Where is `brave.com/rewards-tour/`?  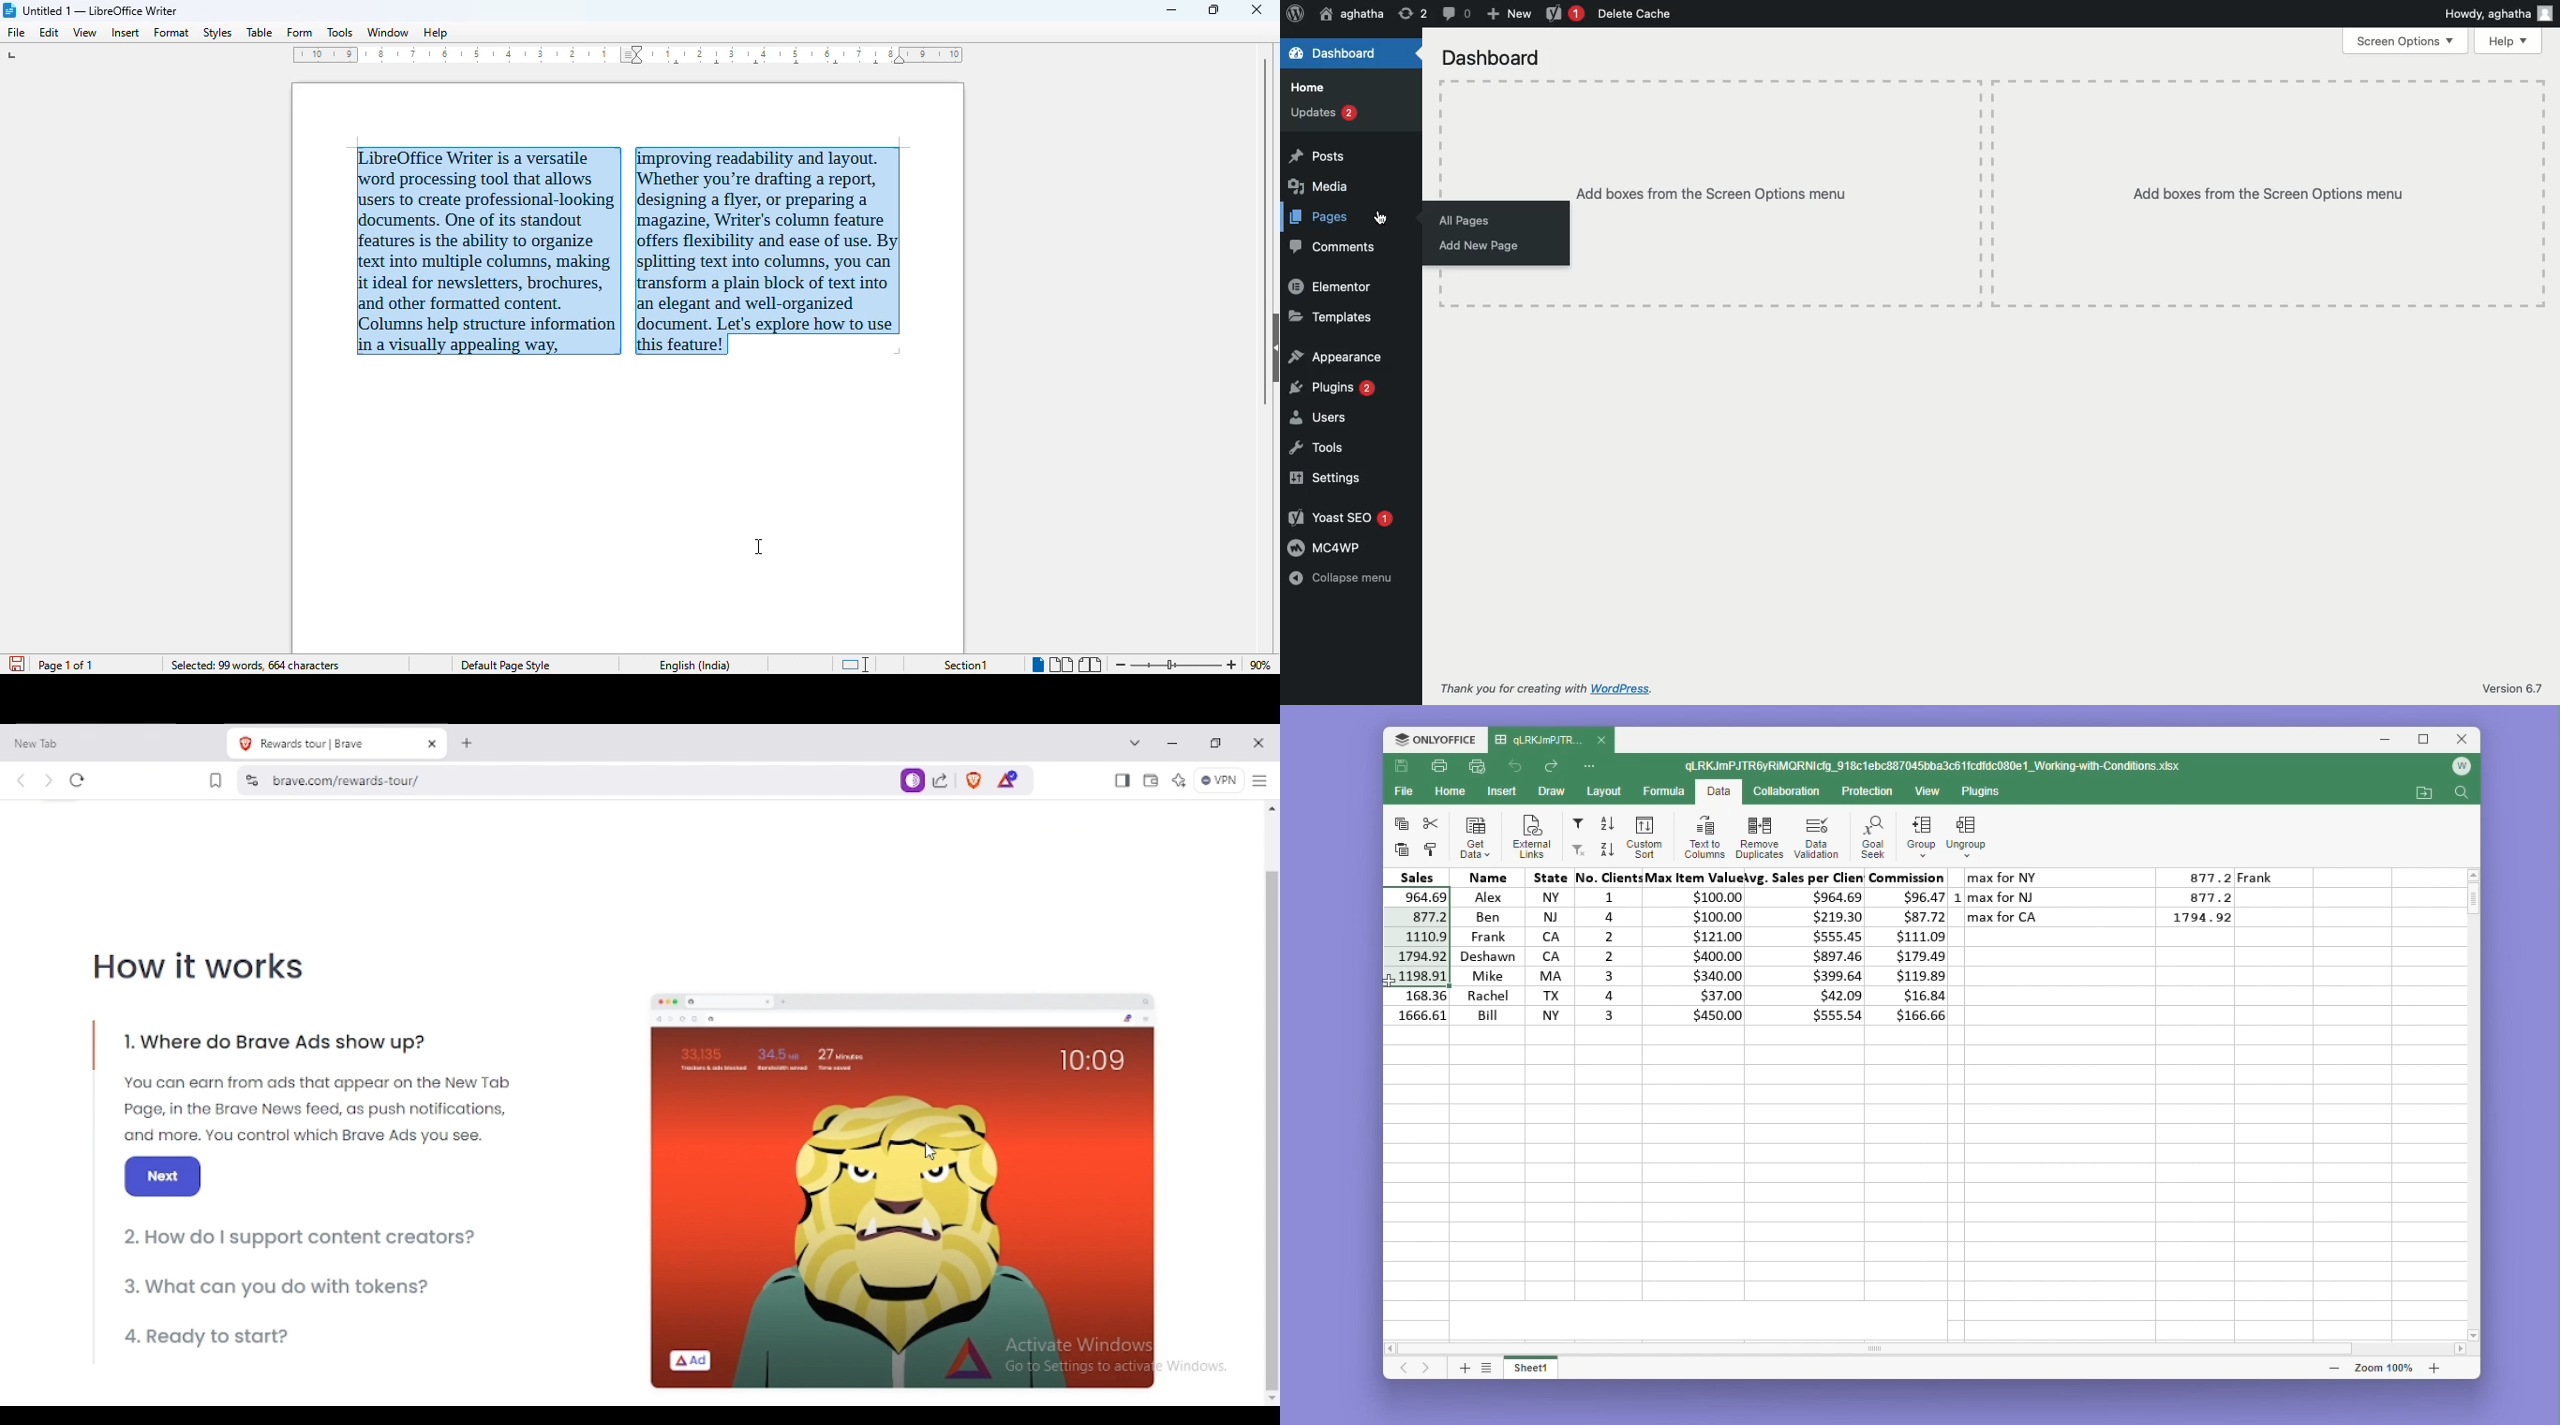 brave.com/rewards-tour/ is located at coordinates (354, 780).